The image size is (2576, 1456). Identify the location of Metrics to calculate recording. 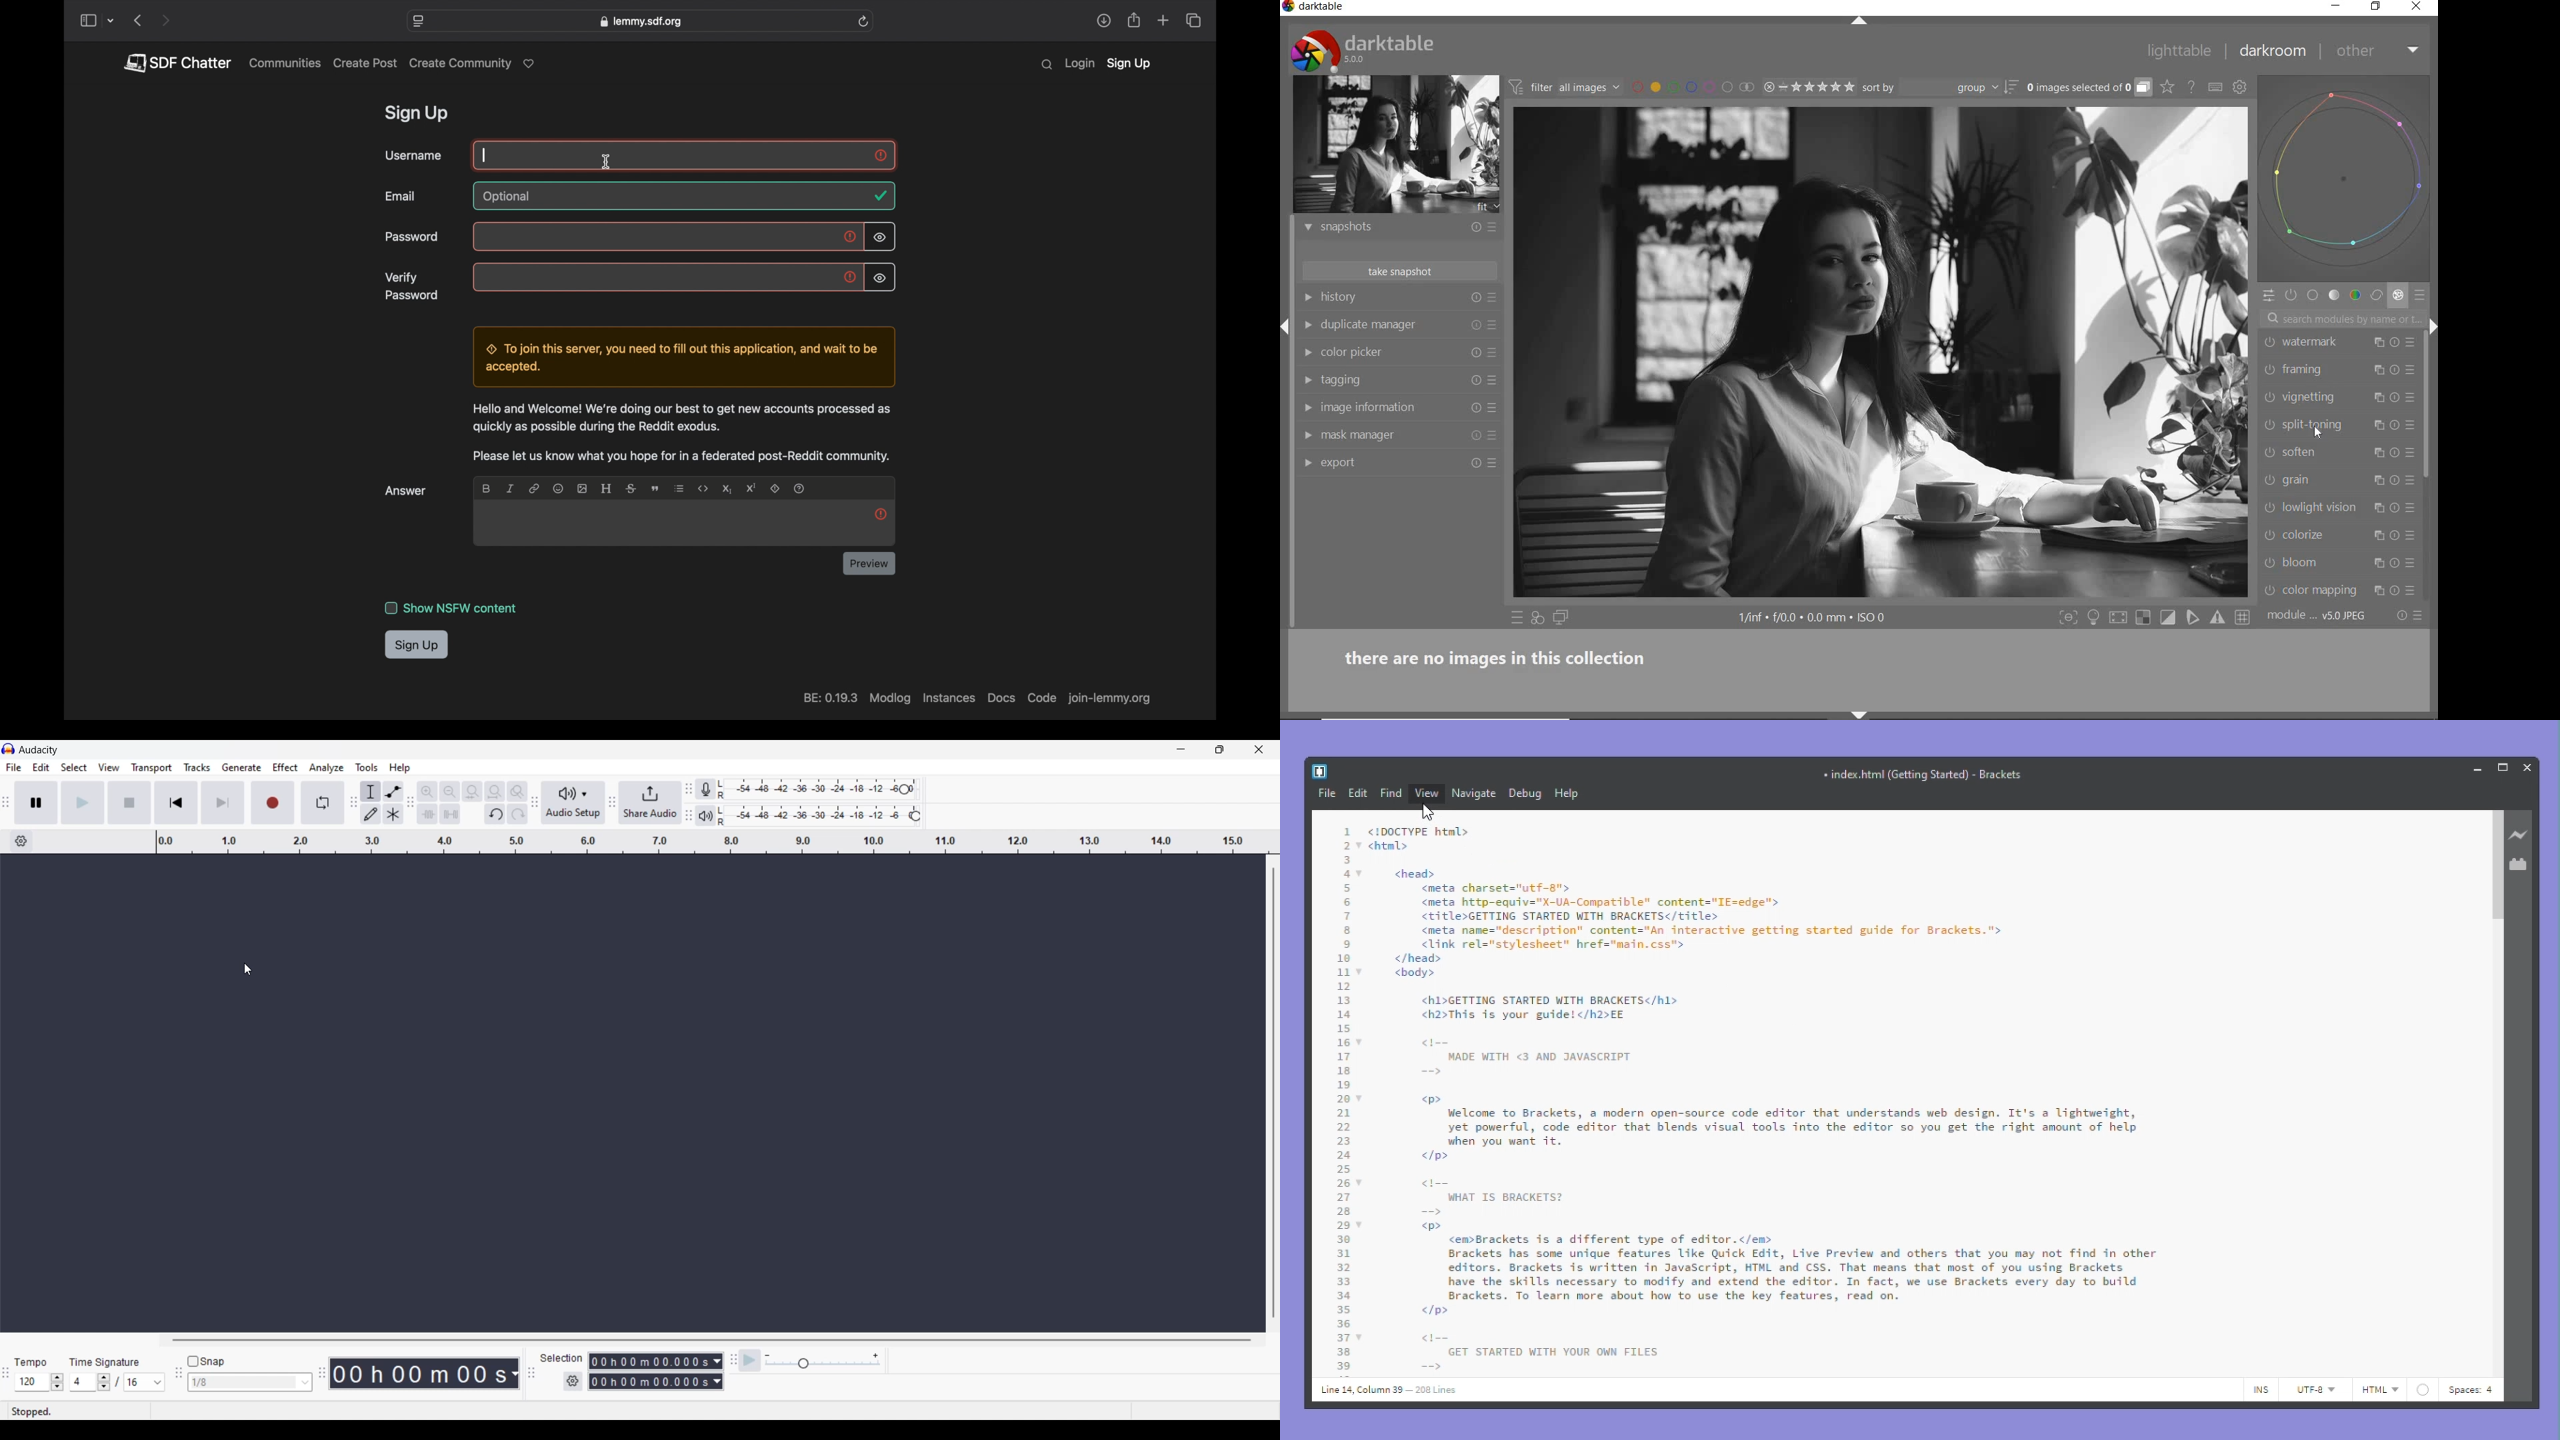
(515, 1373).